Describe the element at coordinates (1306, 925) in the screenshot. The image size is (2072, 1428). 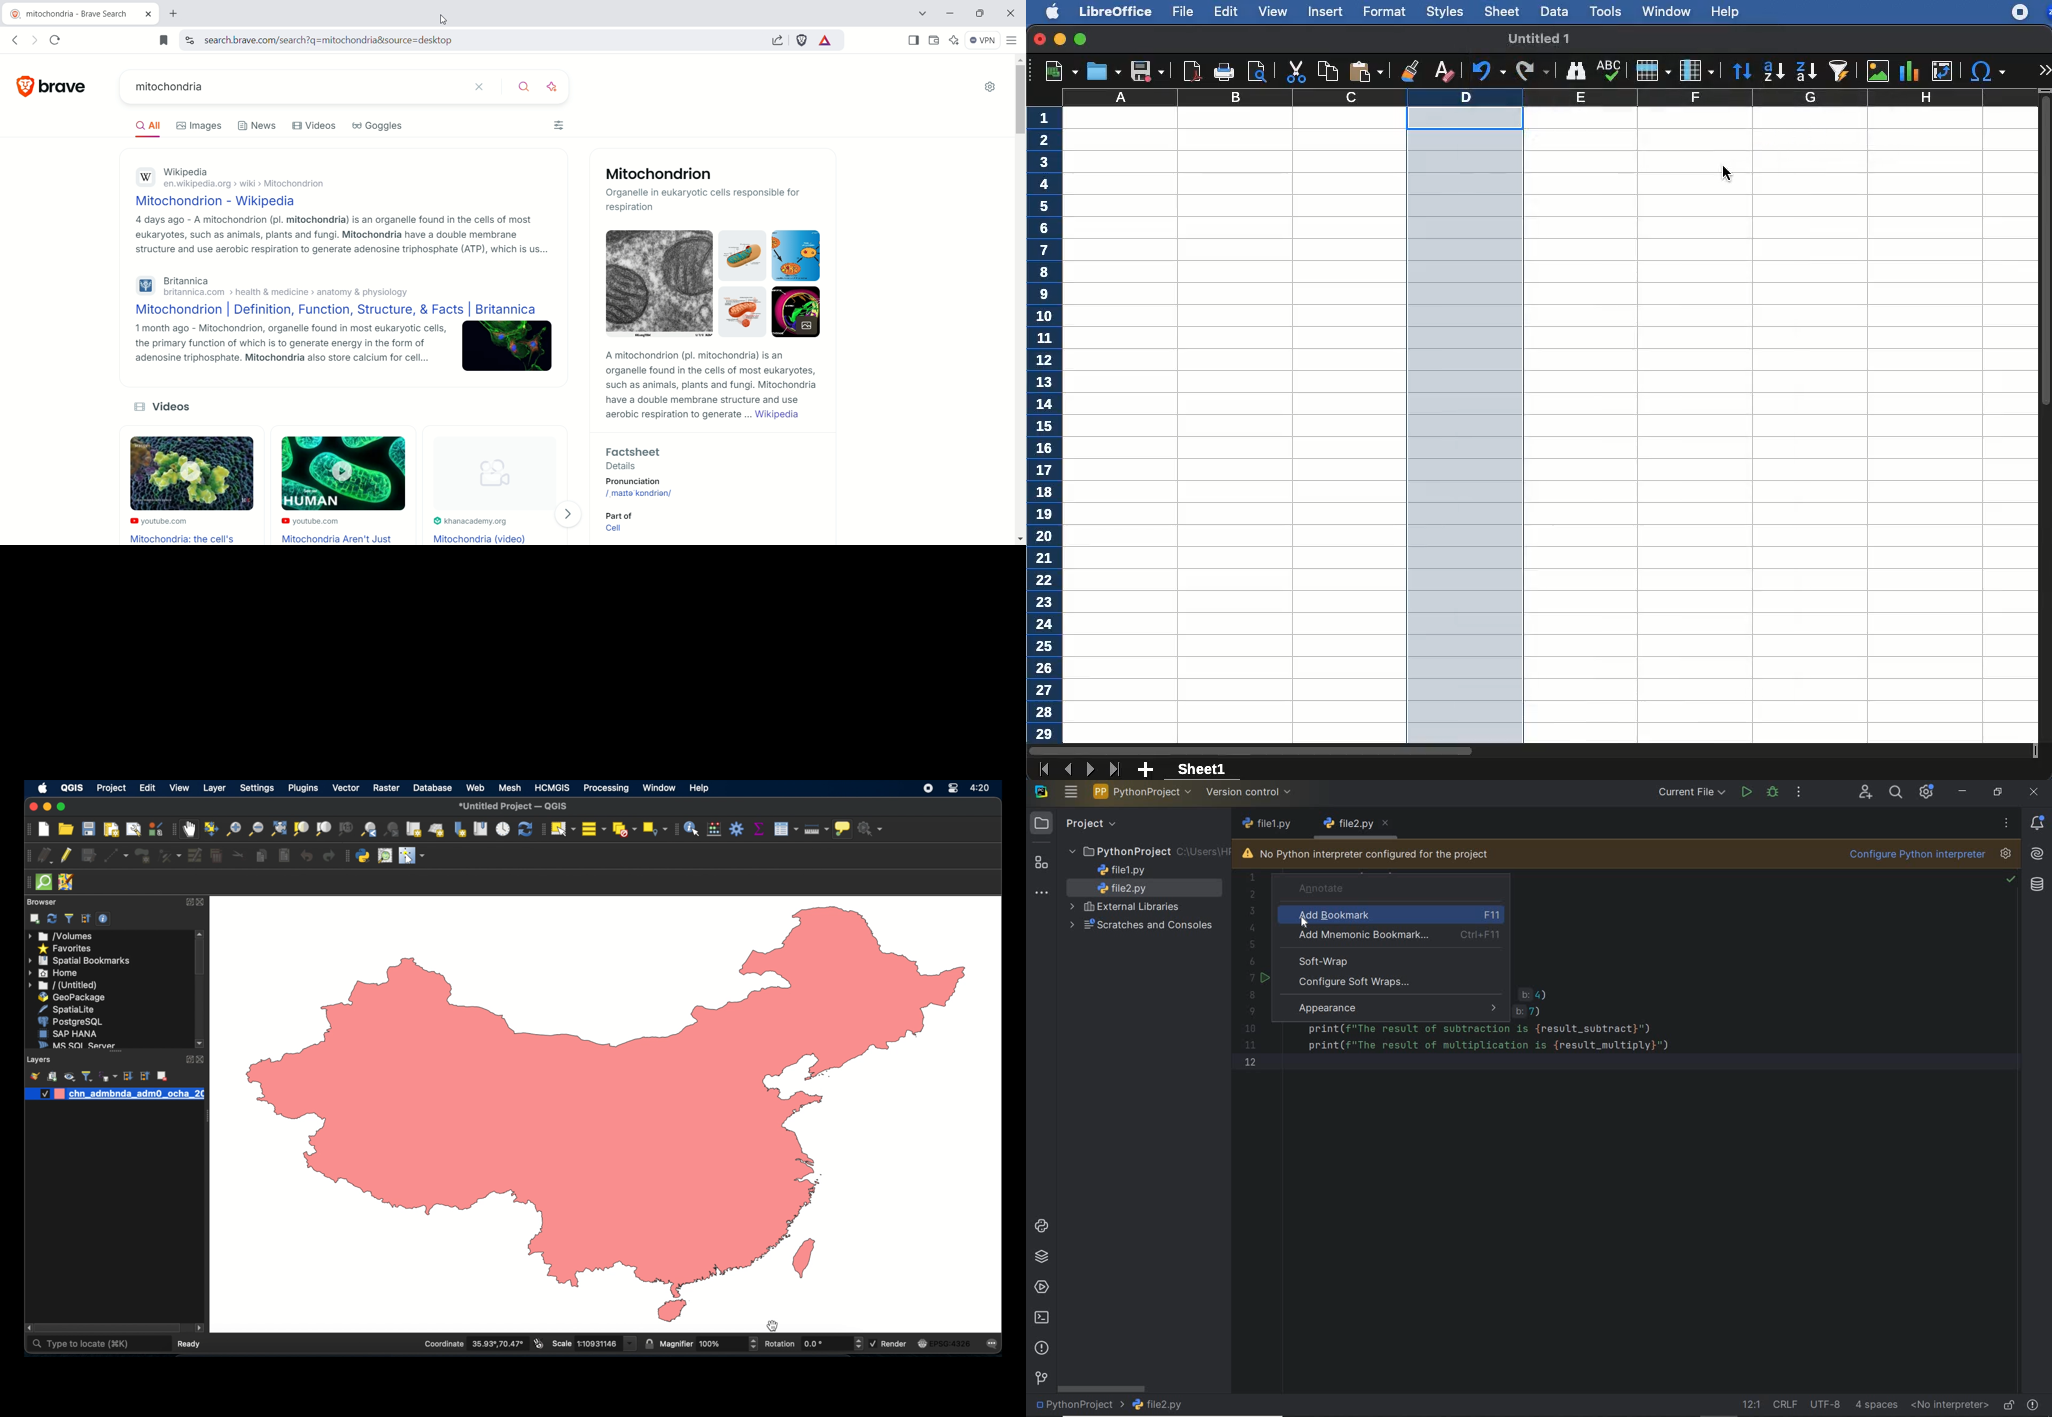
I see `cursor` at that location.